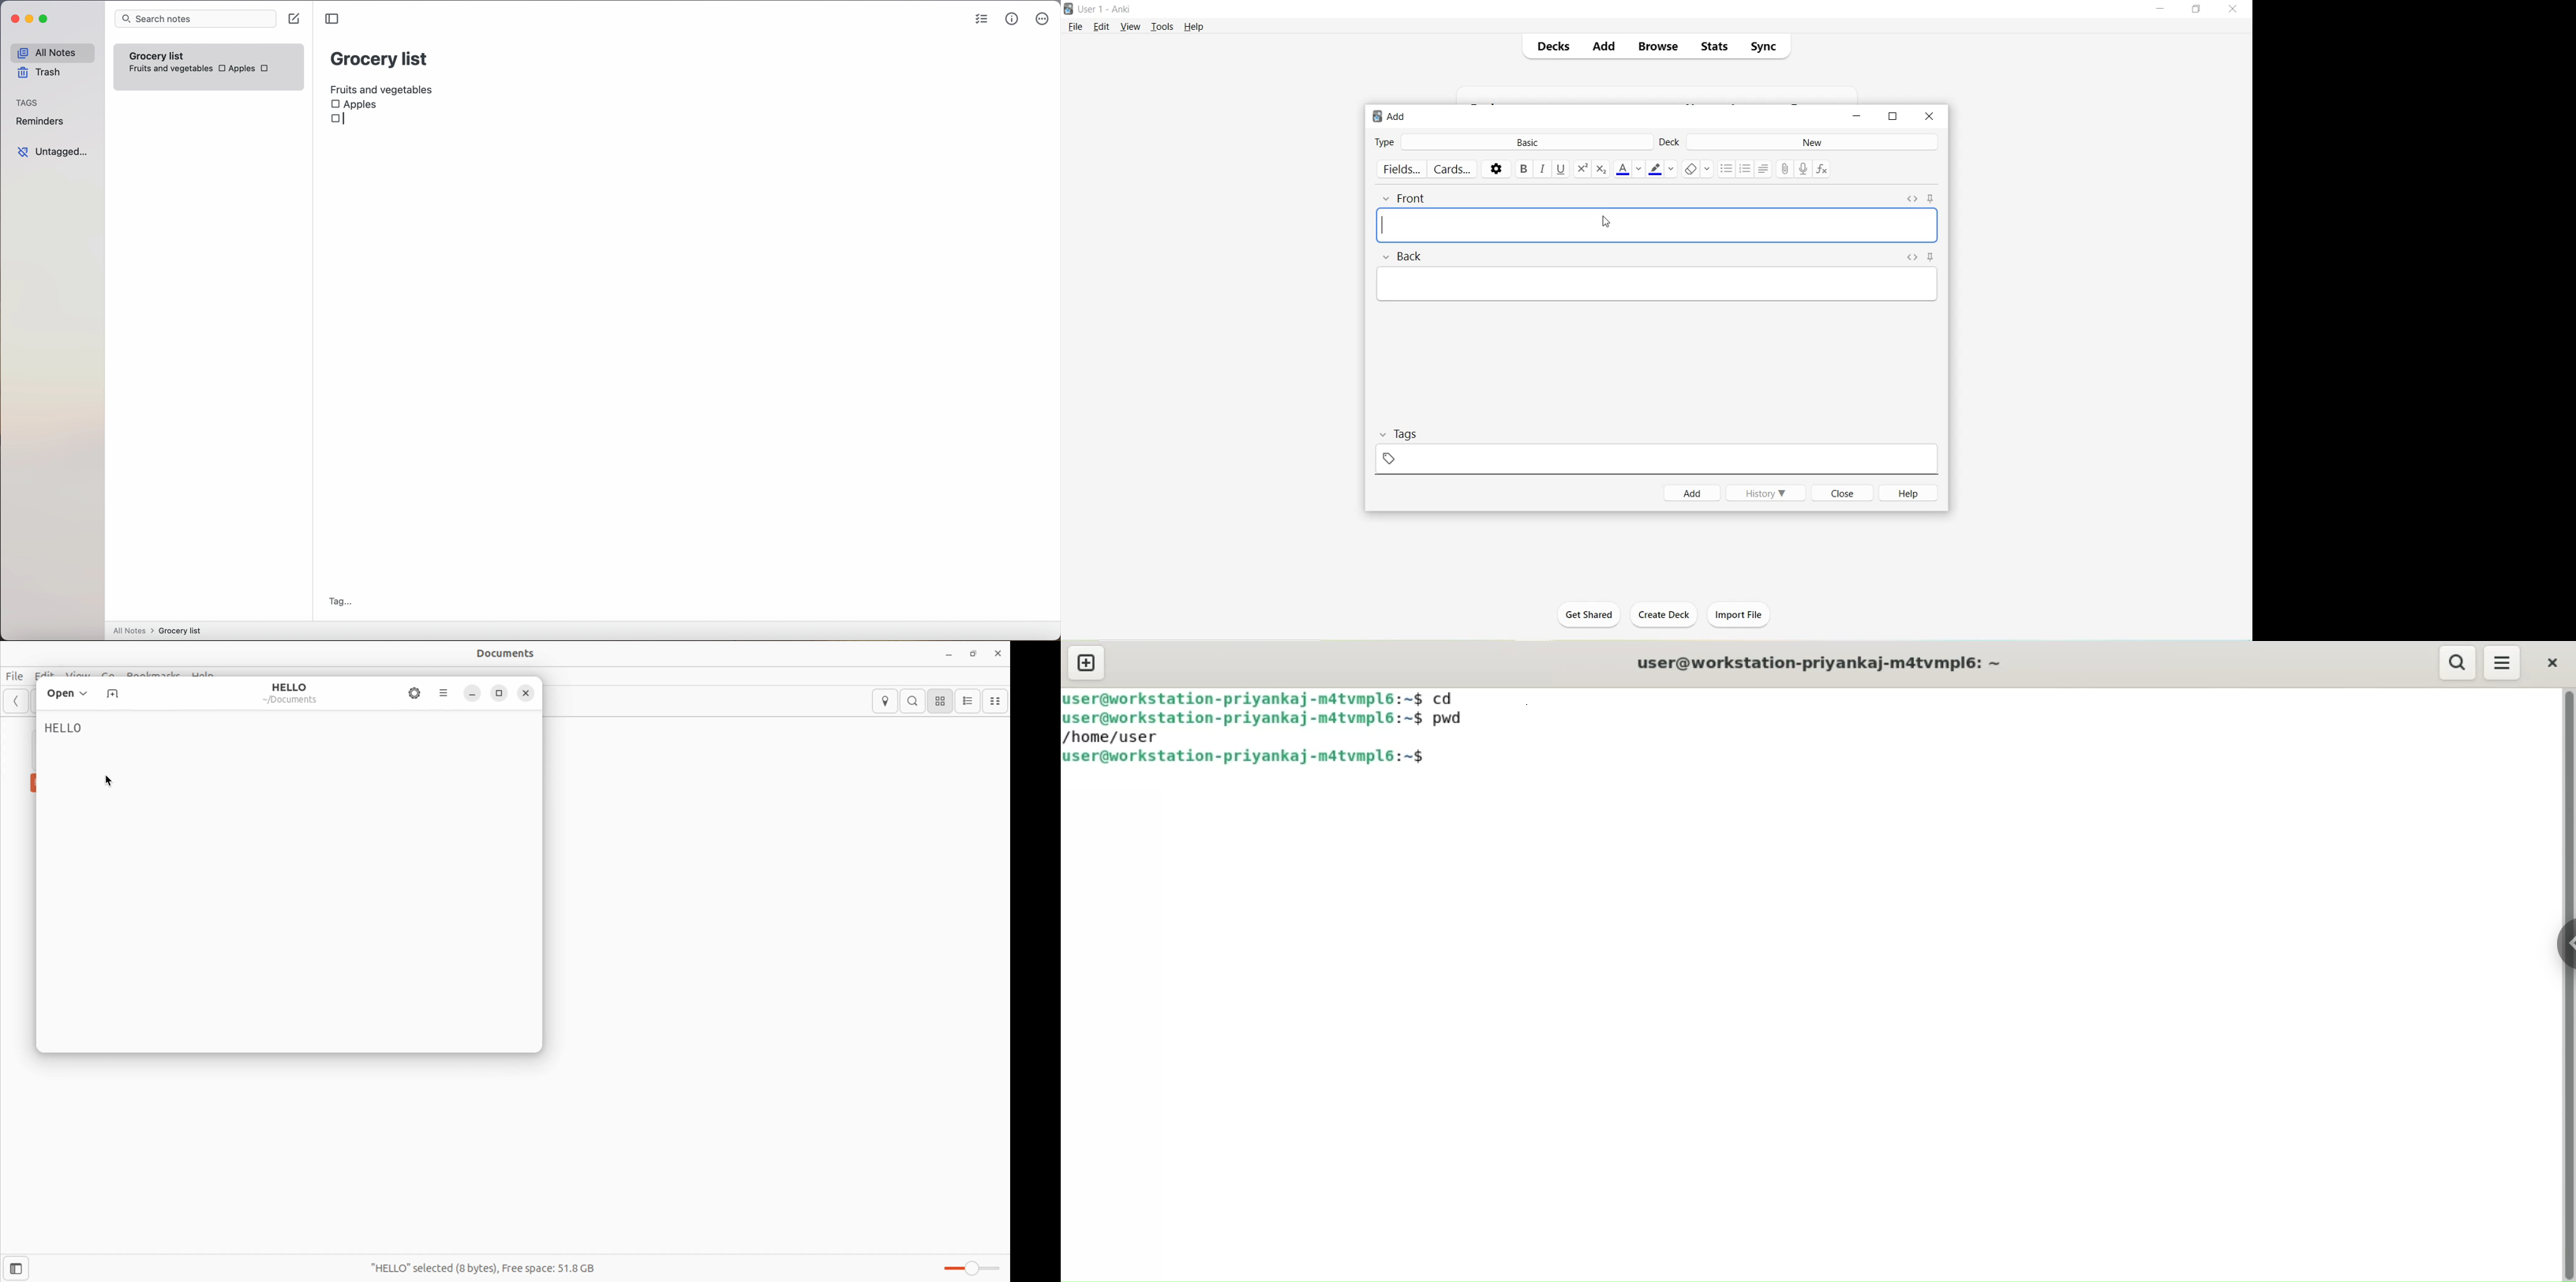 The height and width of the screenshot is (1288, 2576). What do you see at coordinates (1929, 117) in the screenshot?
I see `Close` at bounding box center [1929, 117].